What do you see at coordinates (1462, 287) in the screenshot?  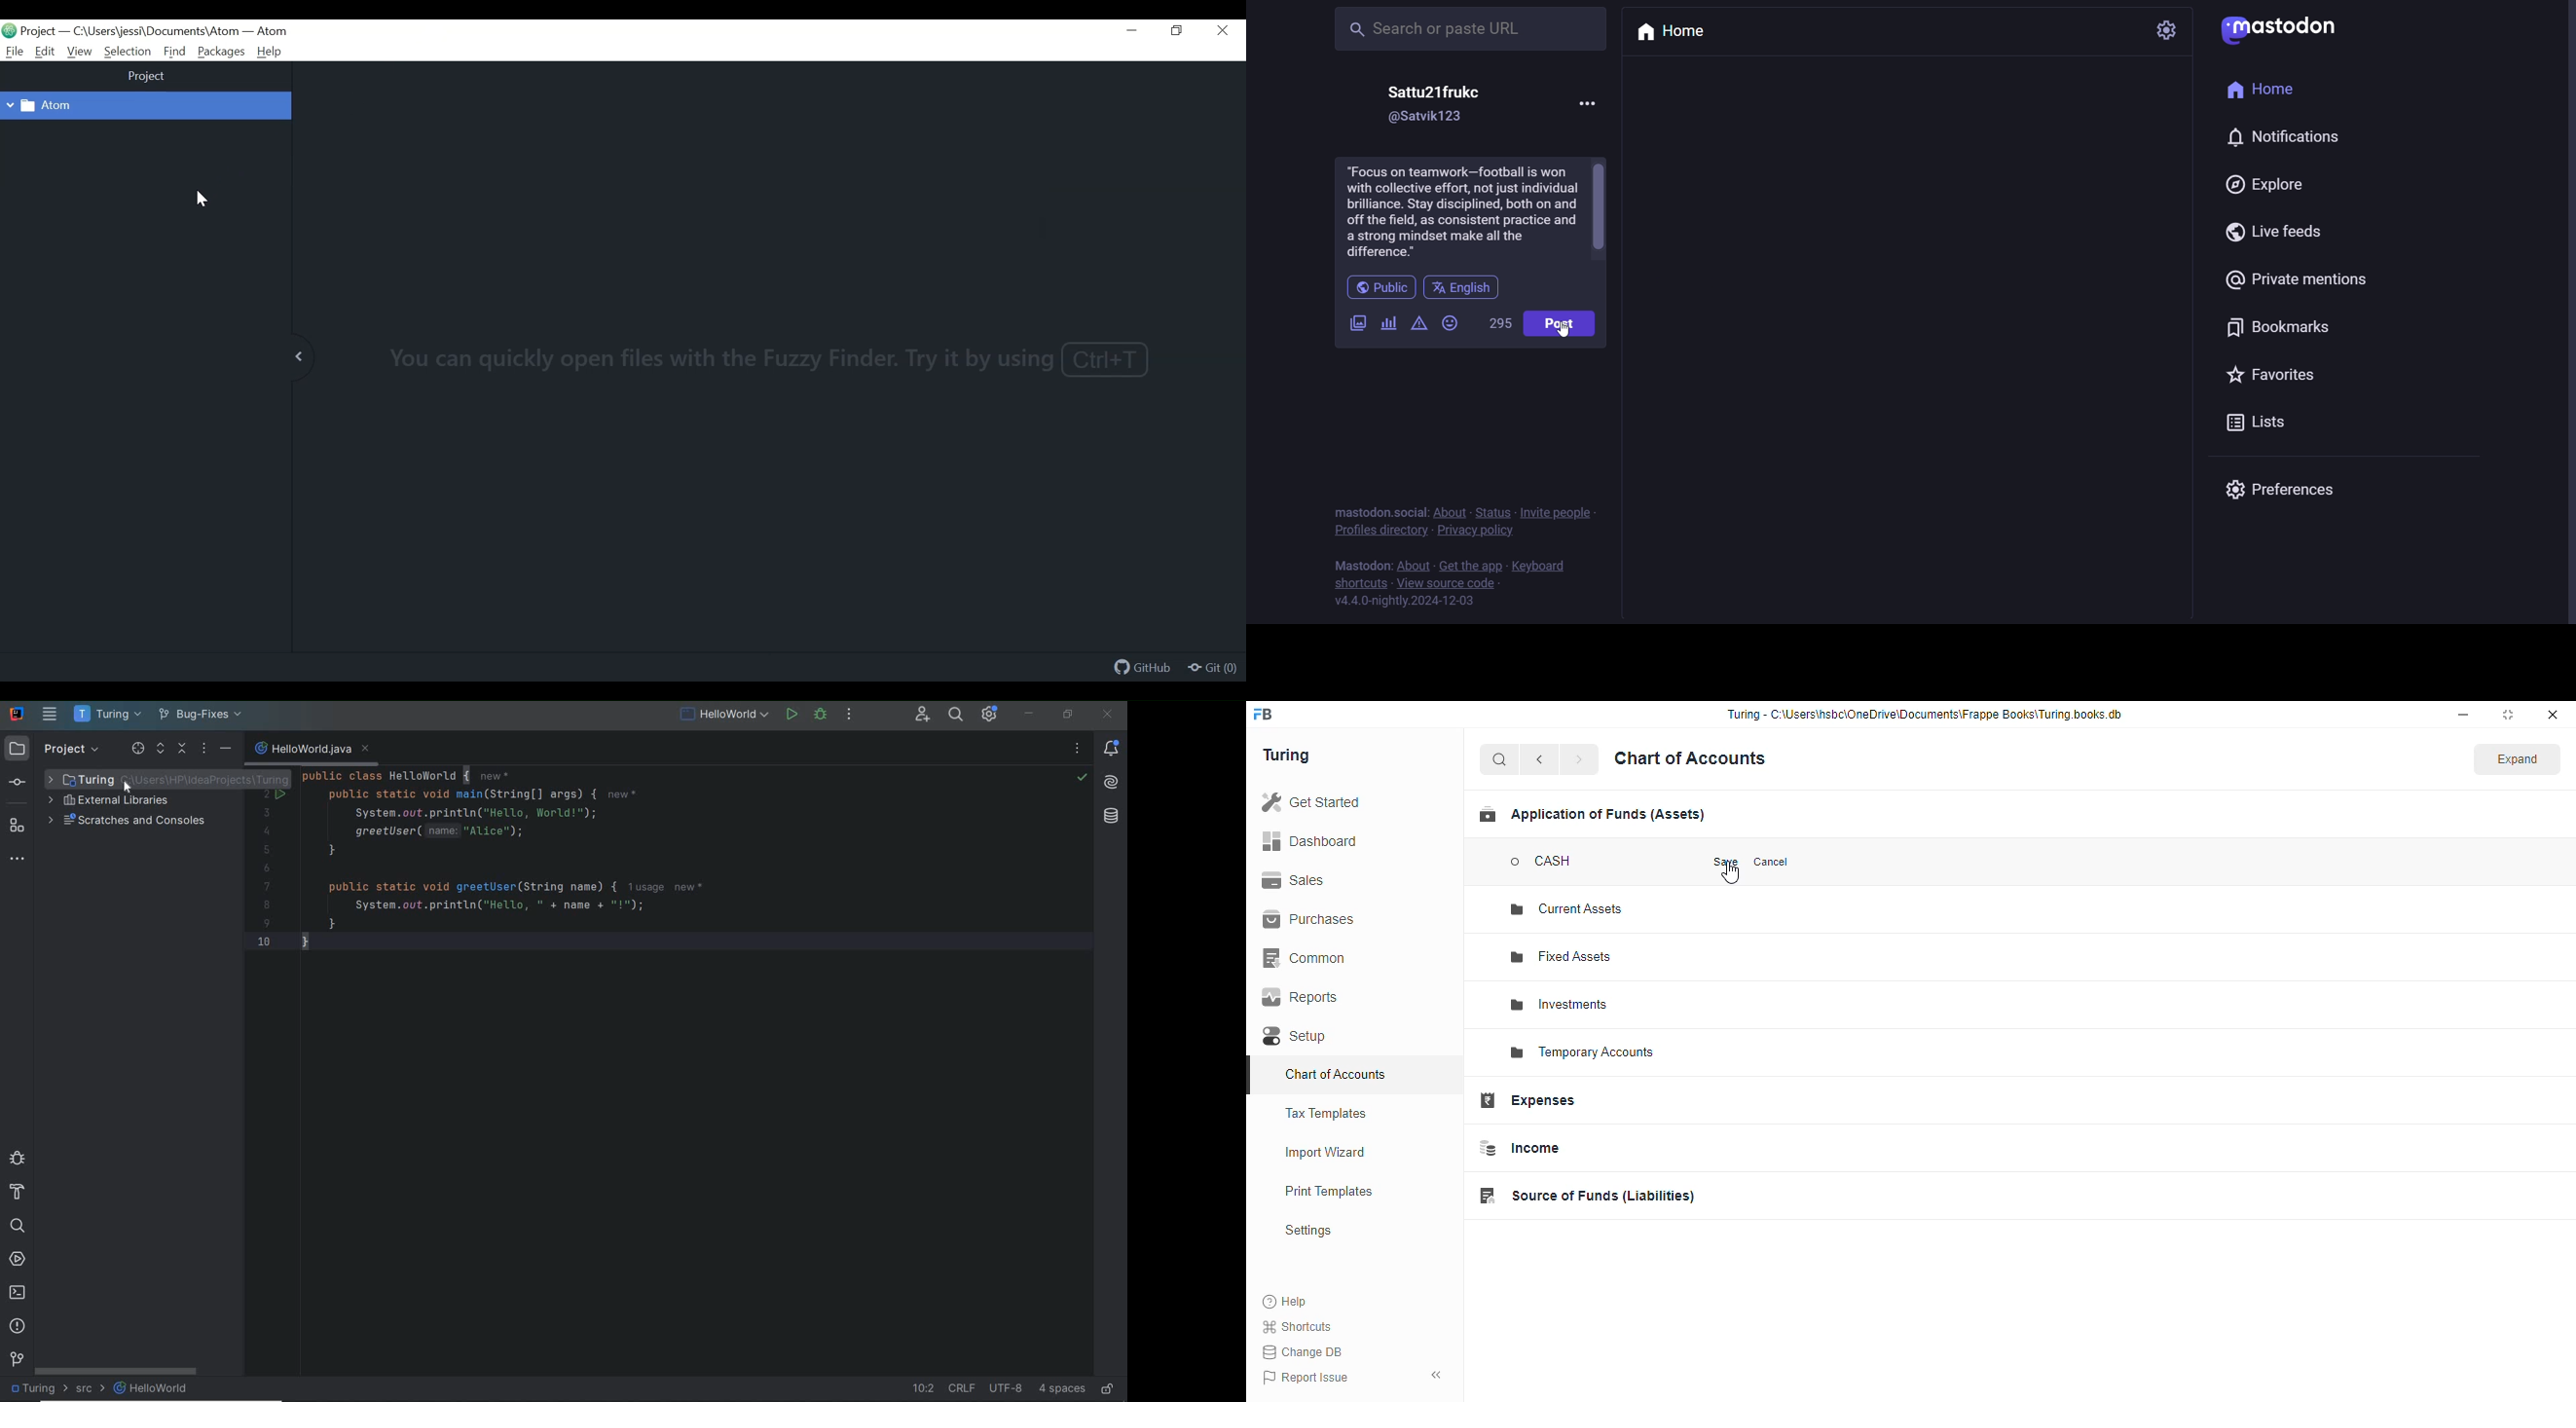 I see `english` at bounding box center [1462, 287].